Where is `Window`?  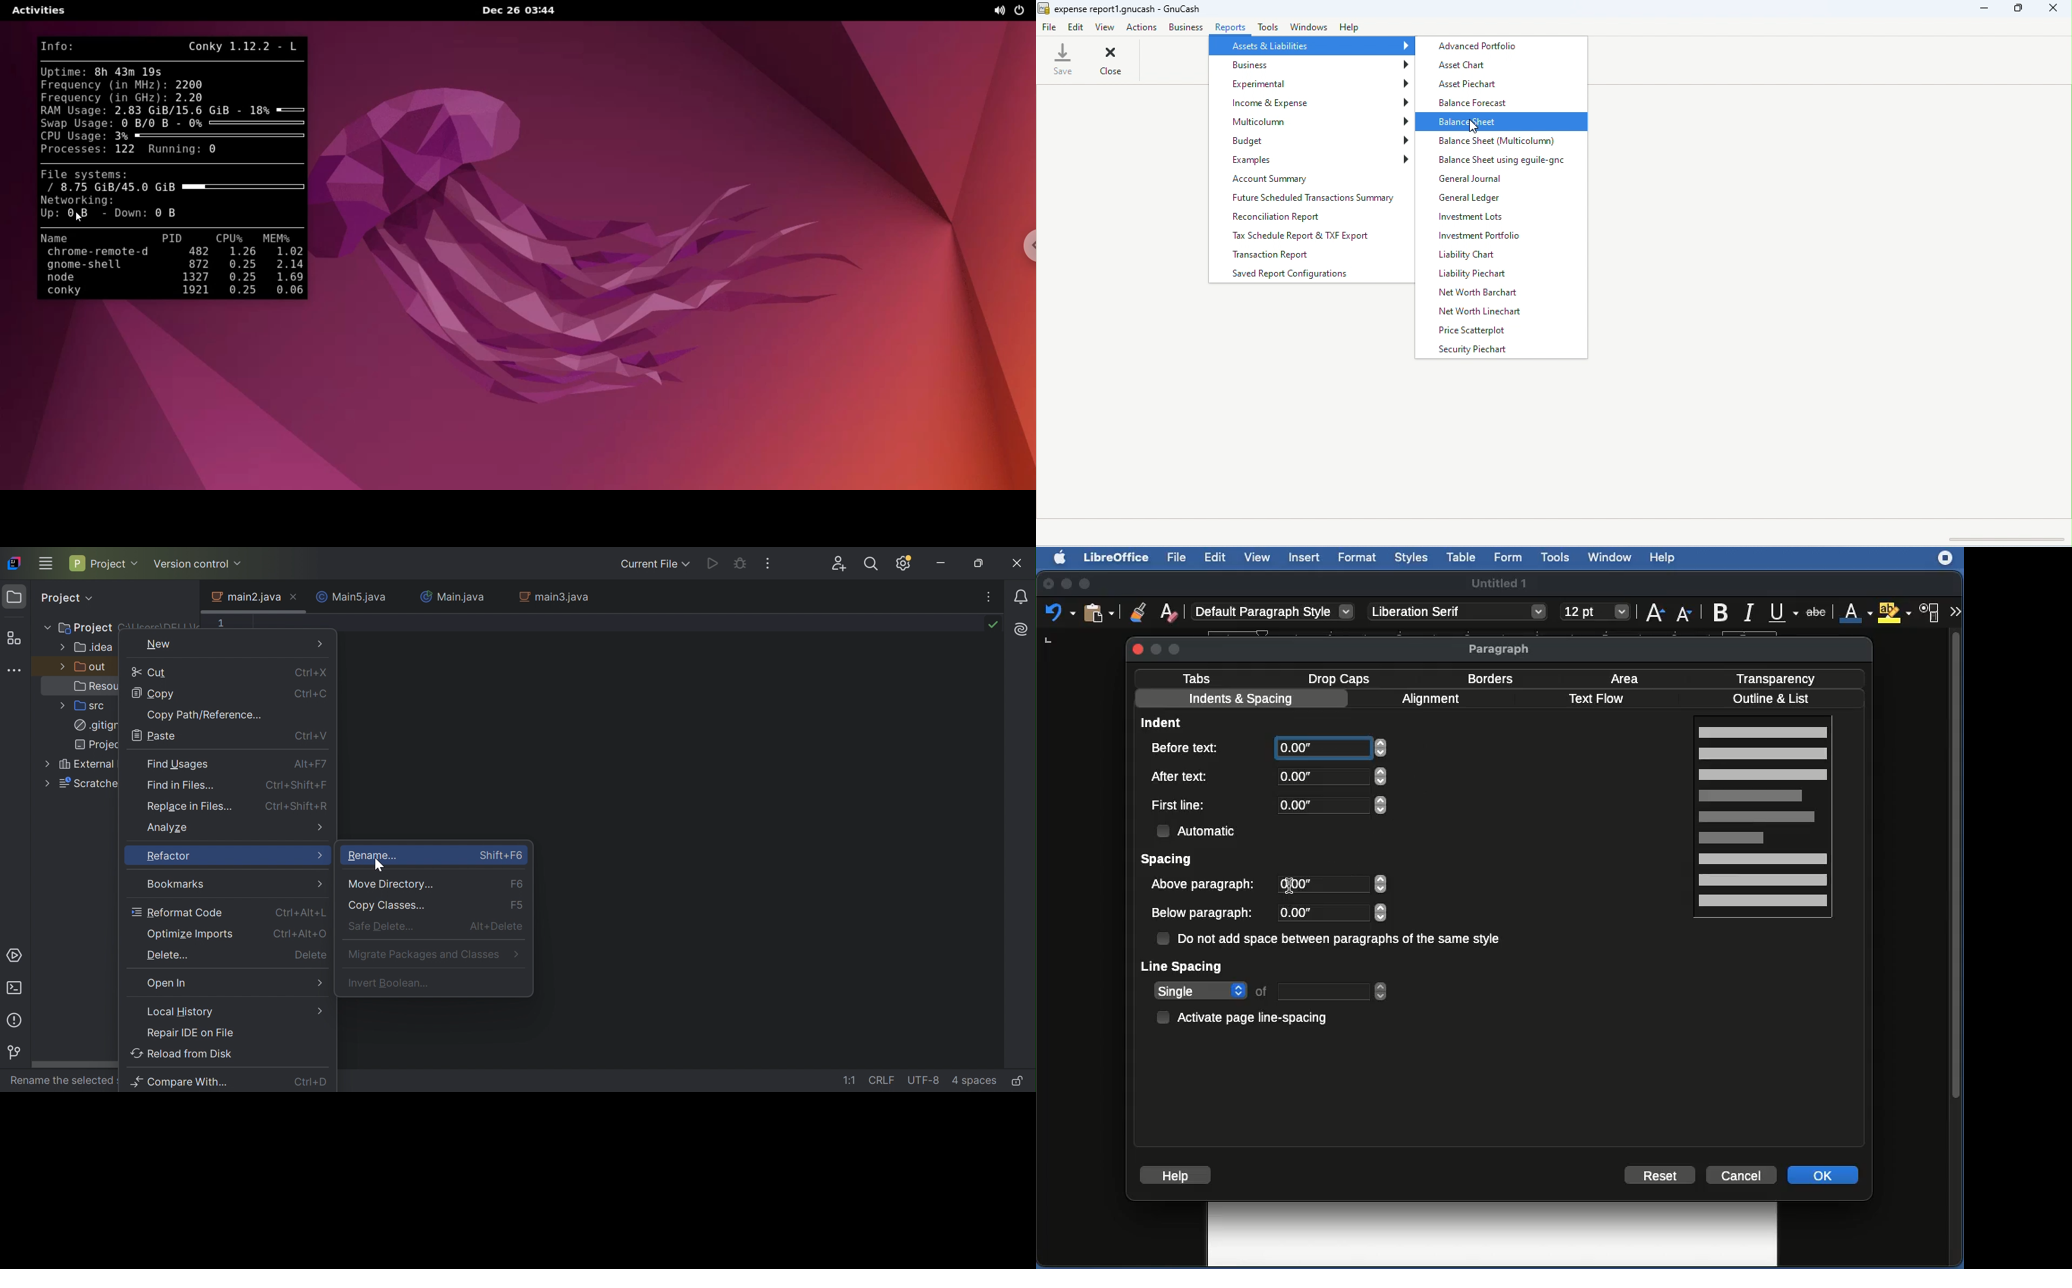 Window is located at coordinates (1609, 558).